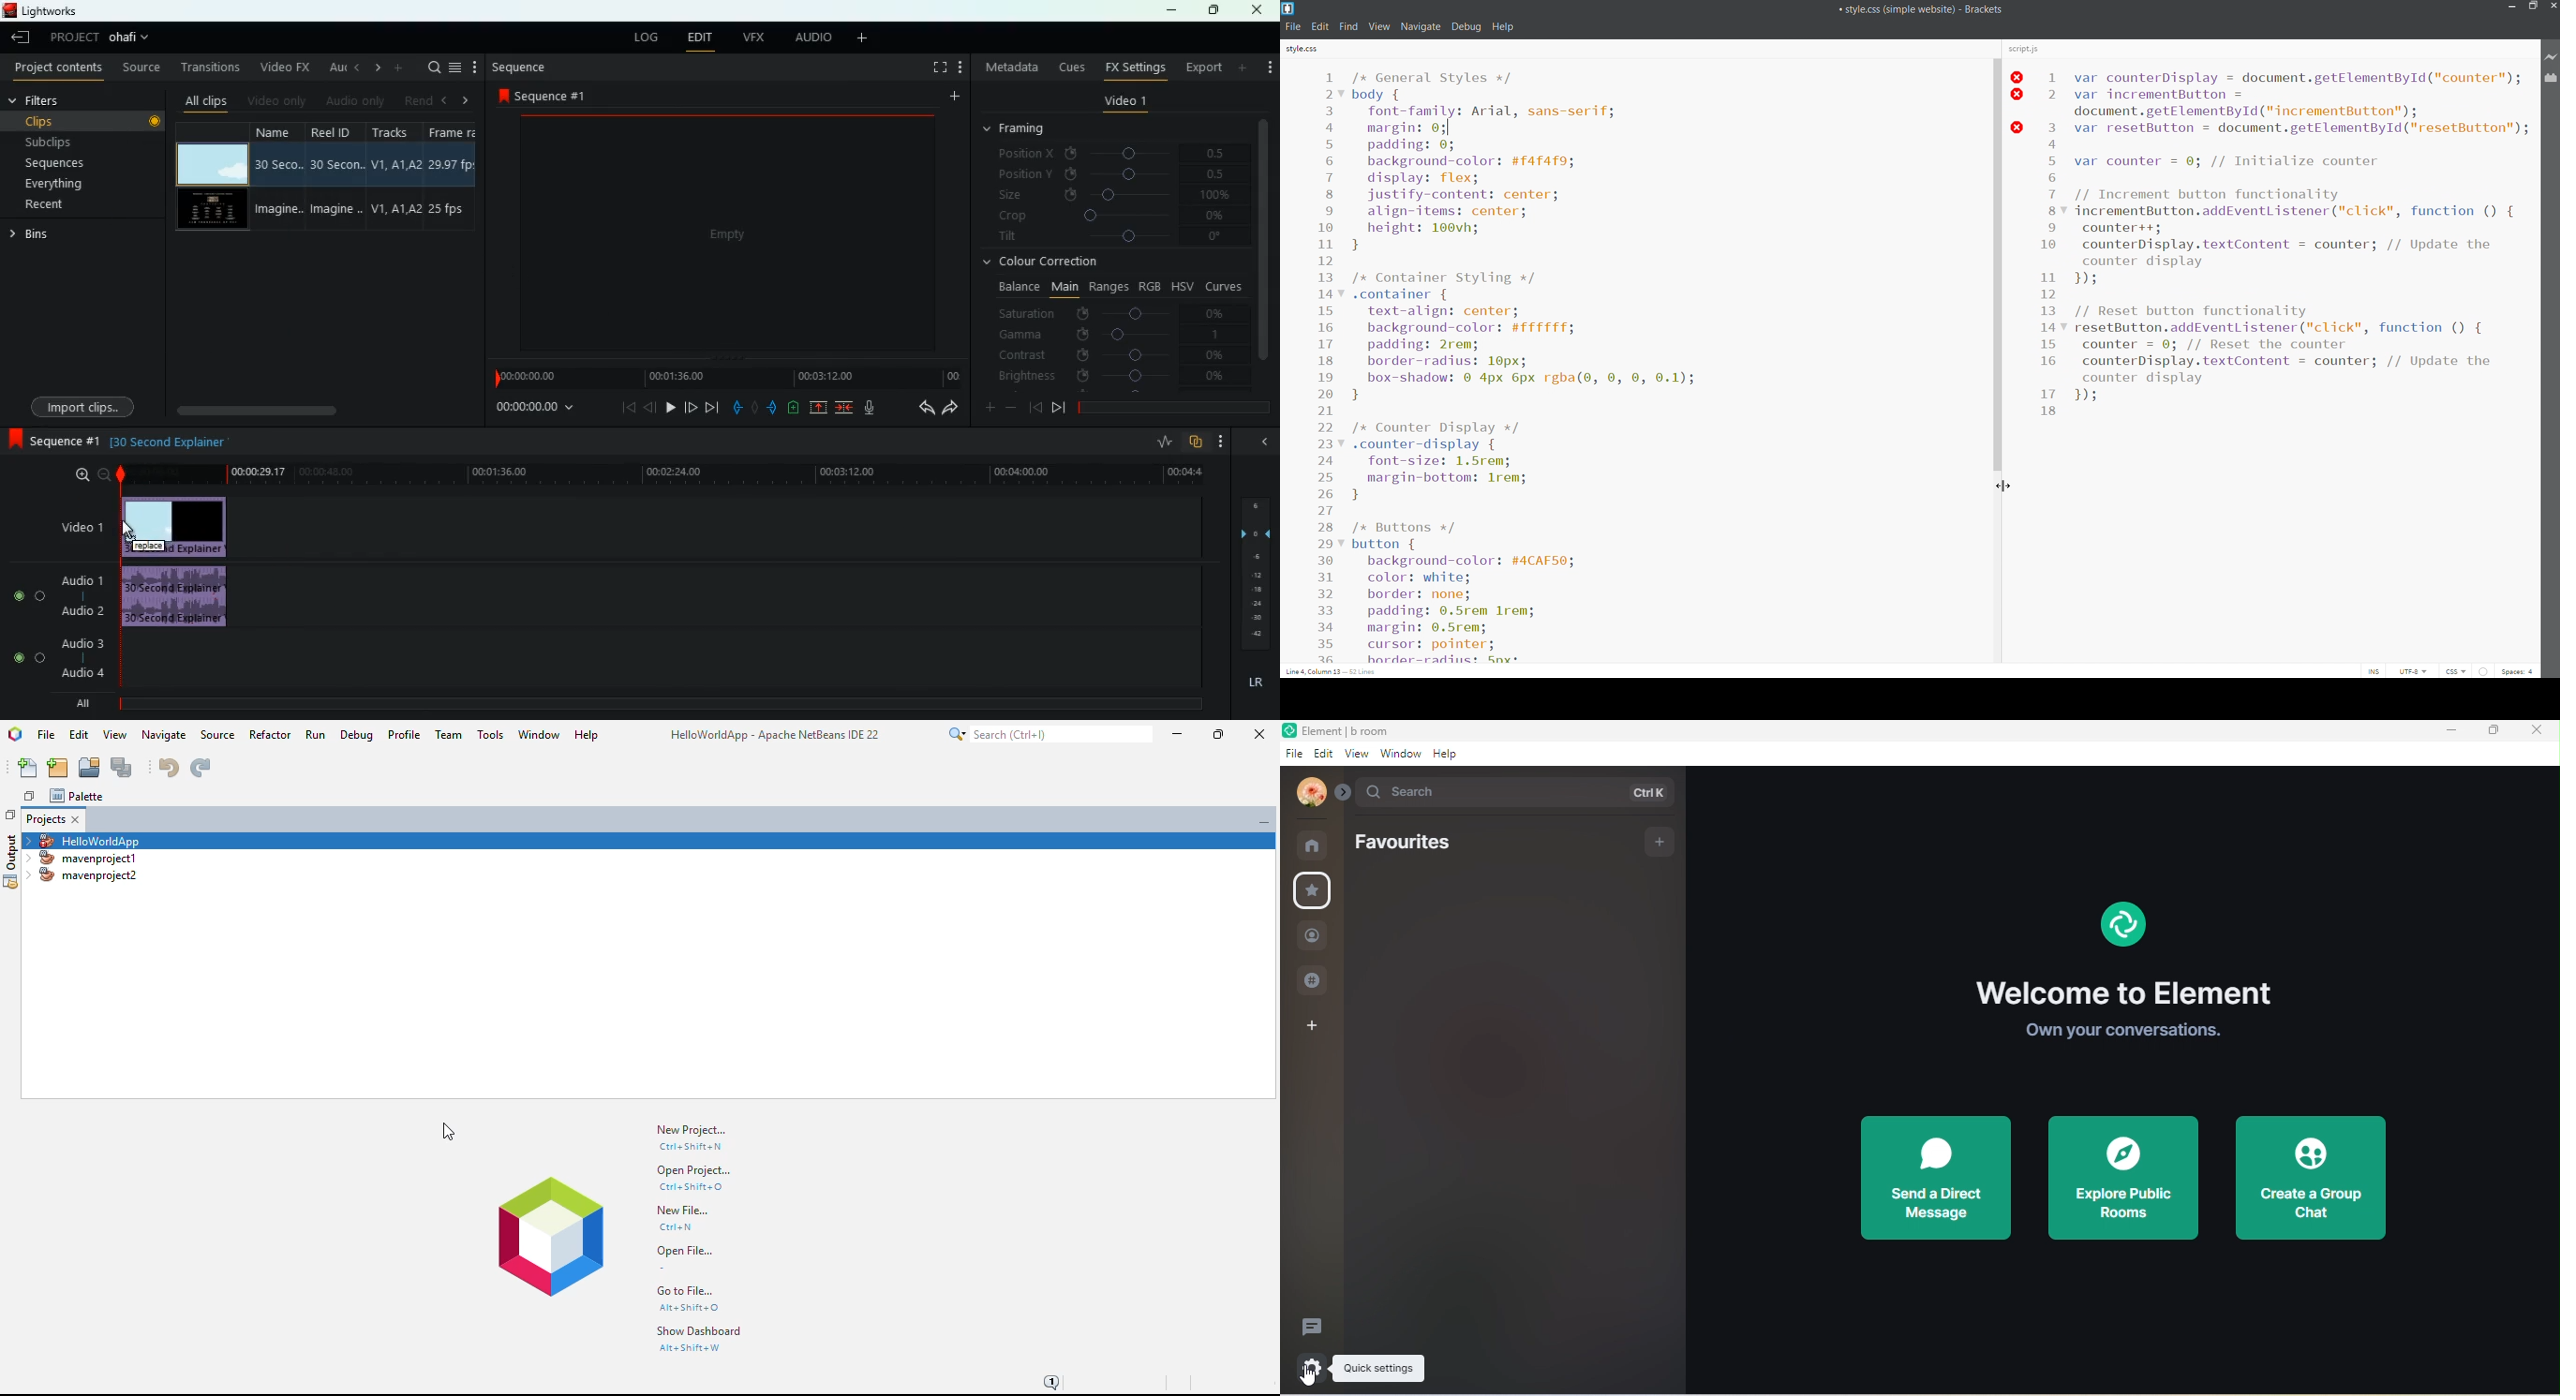  What do you see at coordinates (1110, 334) in the screenshot?
I see `gamma` at bounding box center [1110, 334].